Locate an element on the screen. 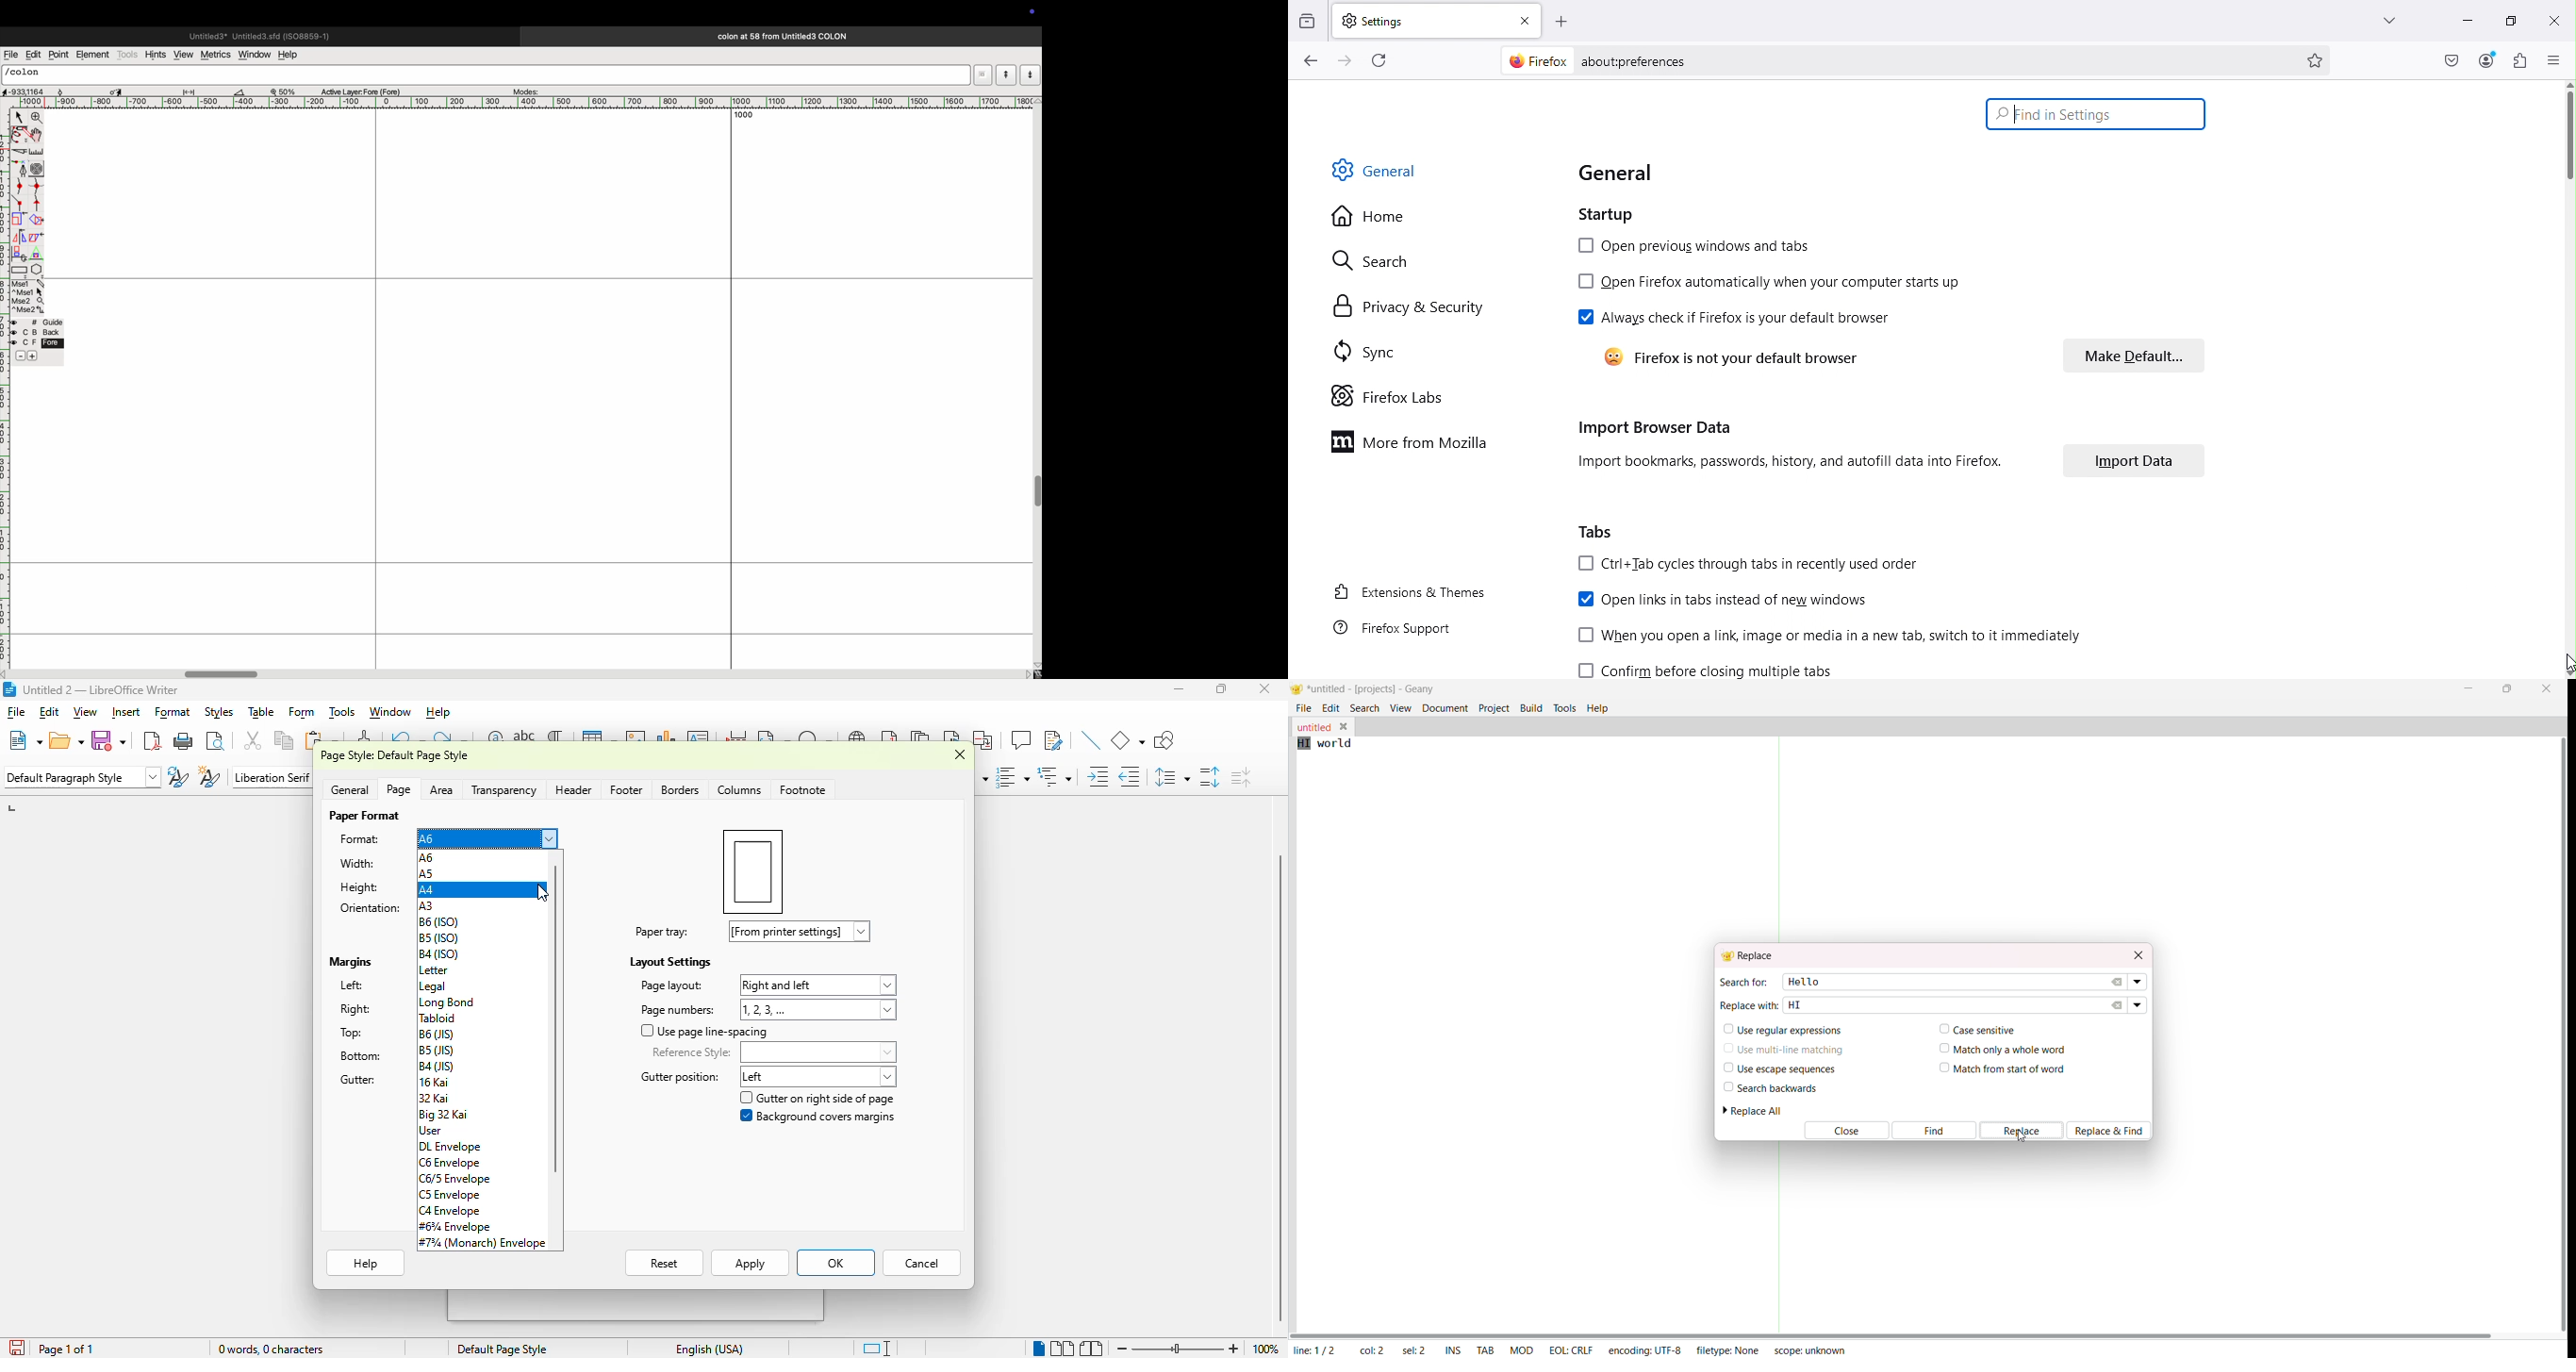 The image size is (2576, 1372). A5 is located at coordinates (428, 873).